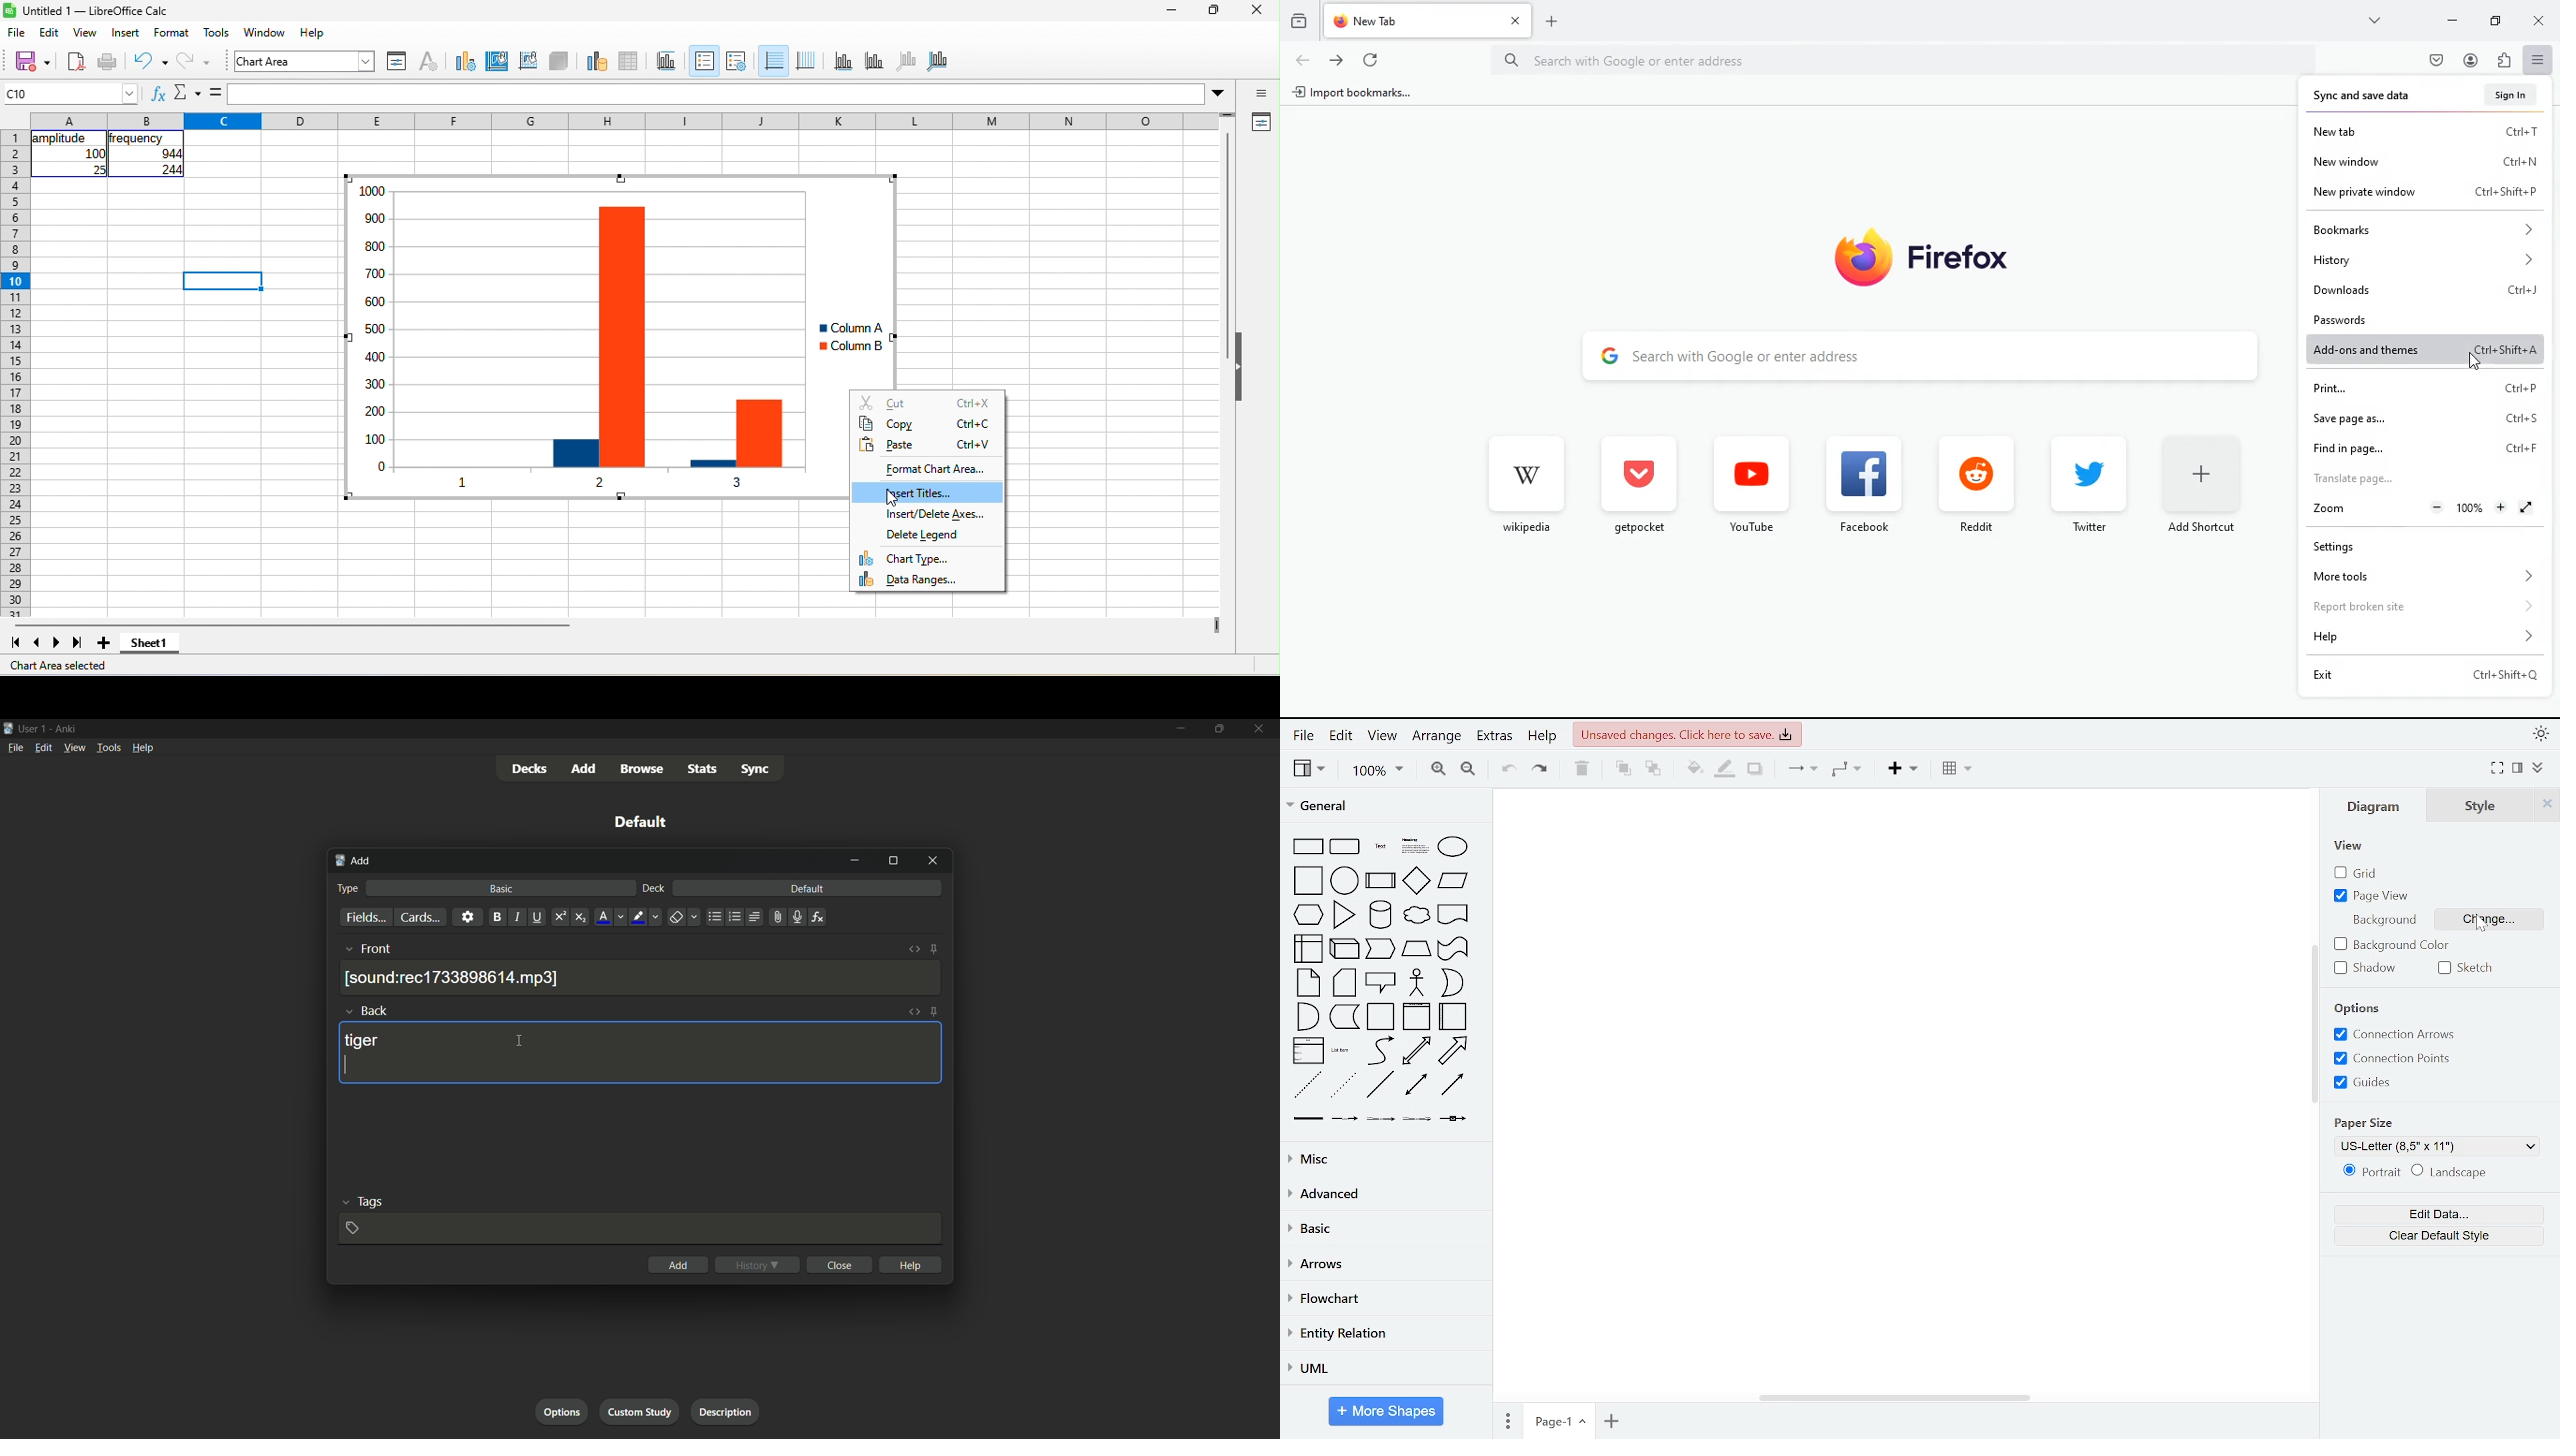 The image size is (2576, 1456). What do you see at coordinates (645, 769) in the screenshot?
I see `browse` at bounding box center [645, 769].